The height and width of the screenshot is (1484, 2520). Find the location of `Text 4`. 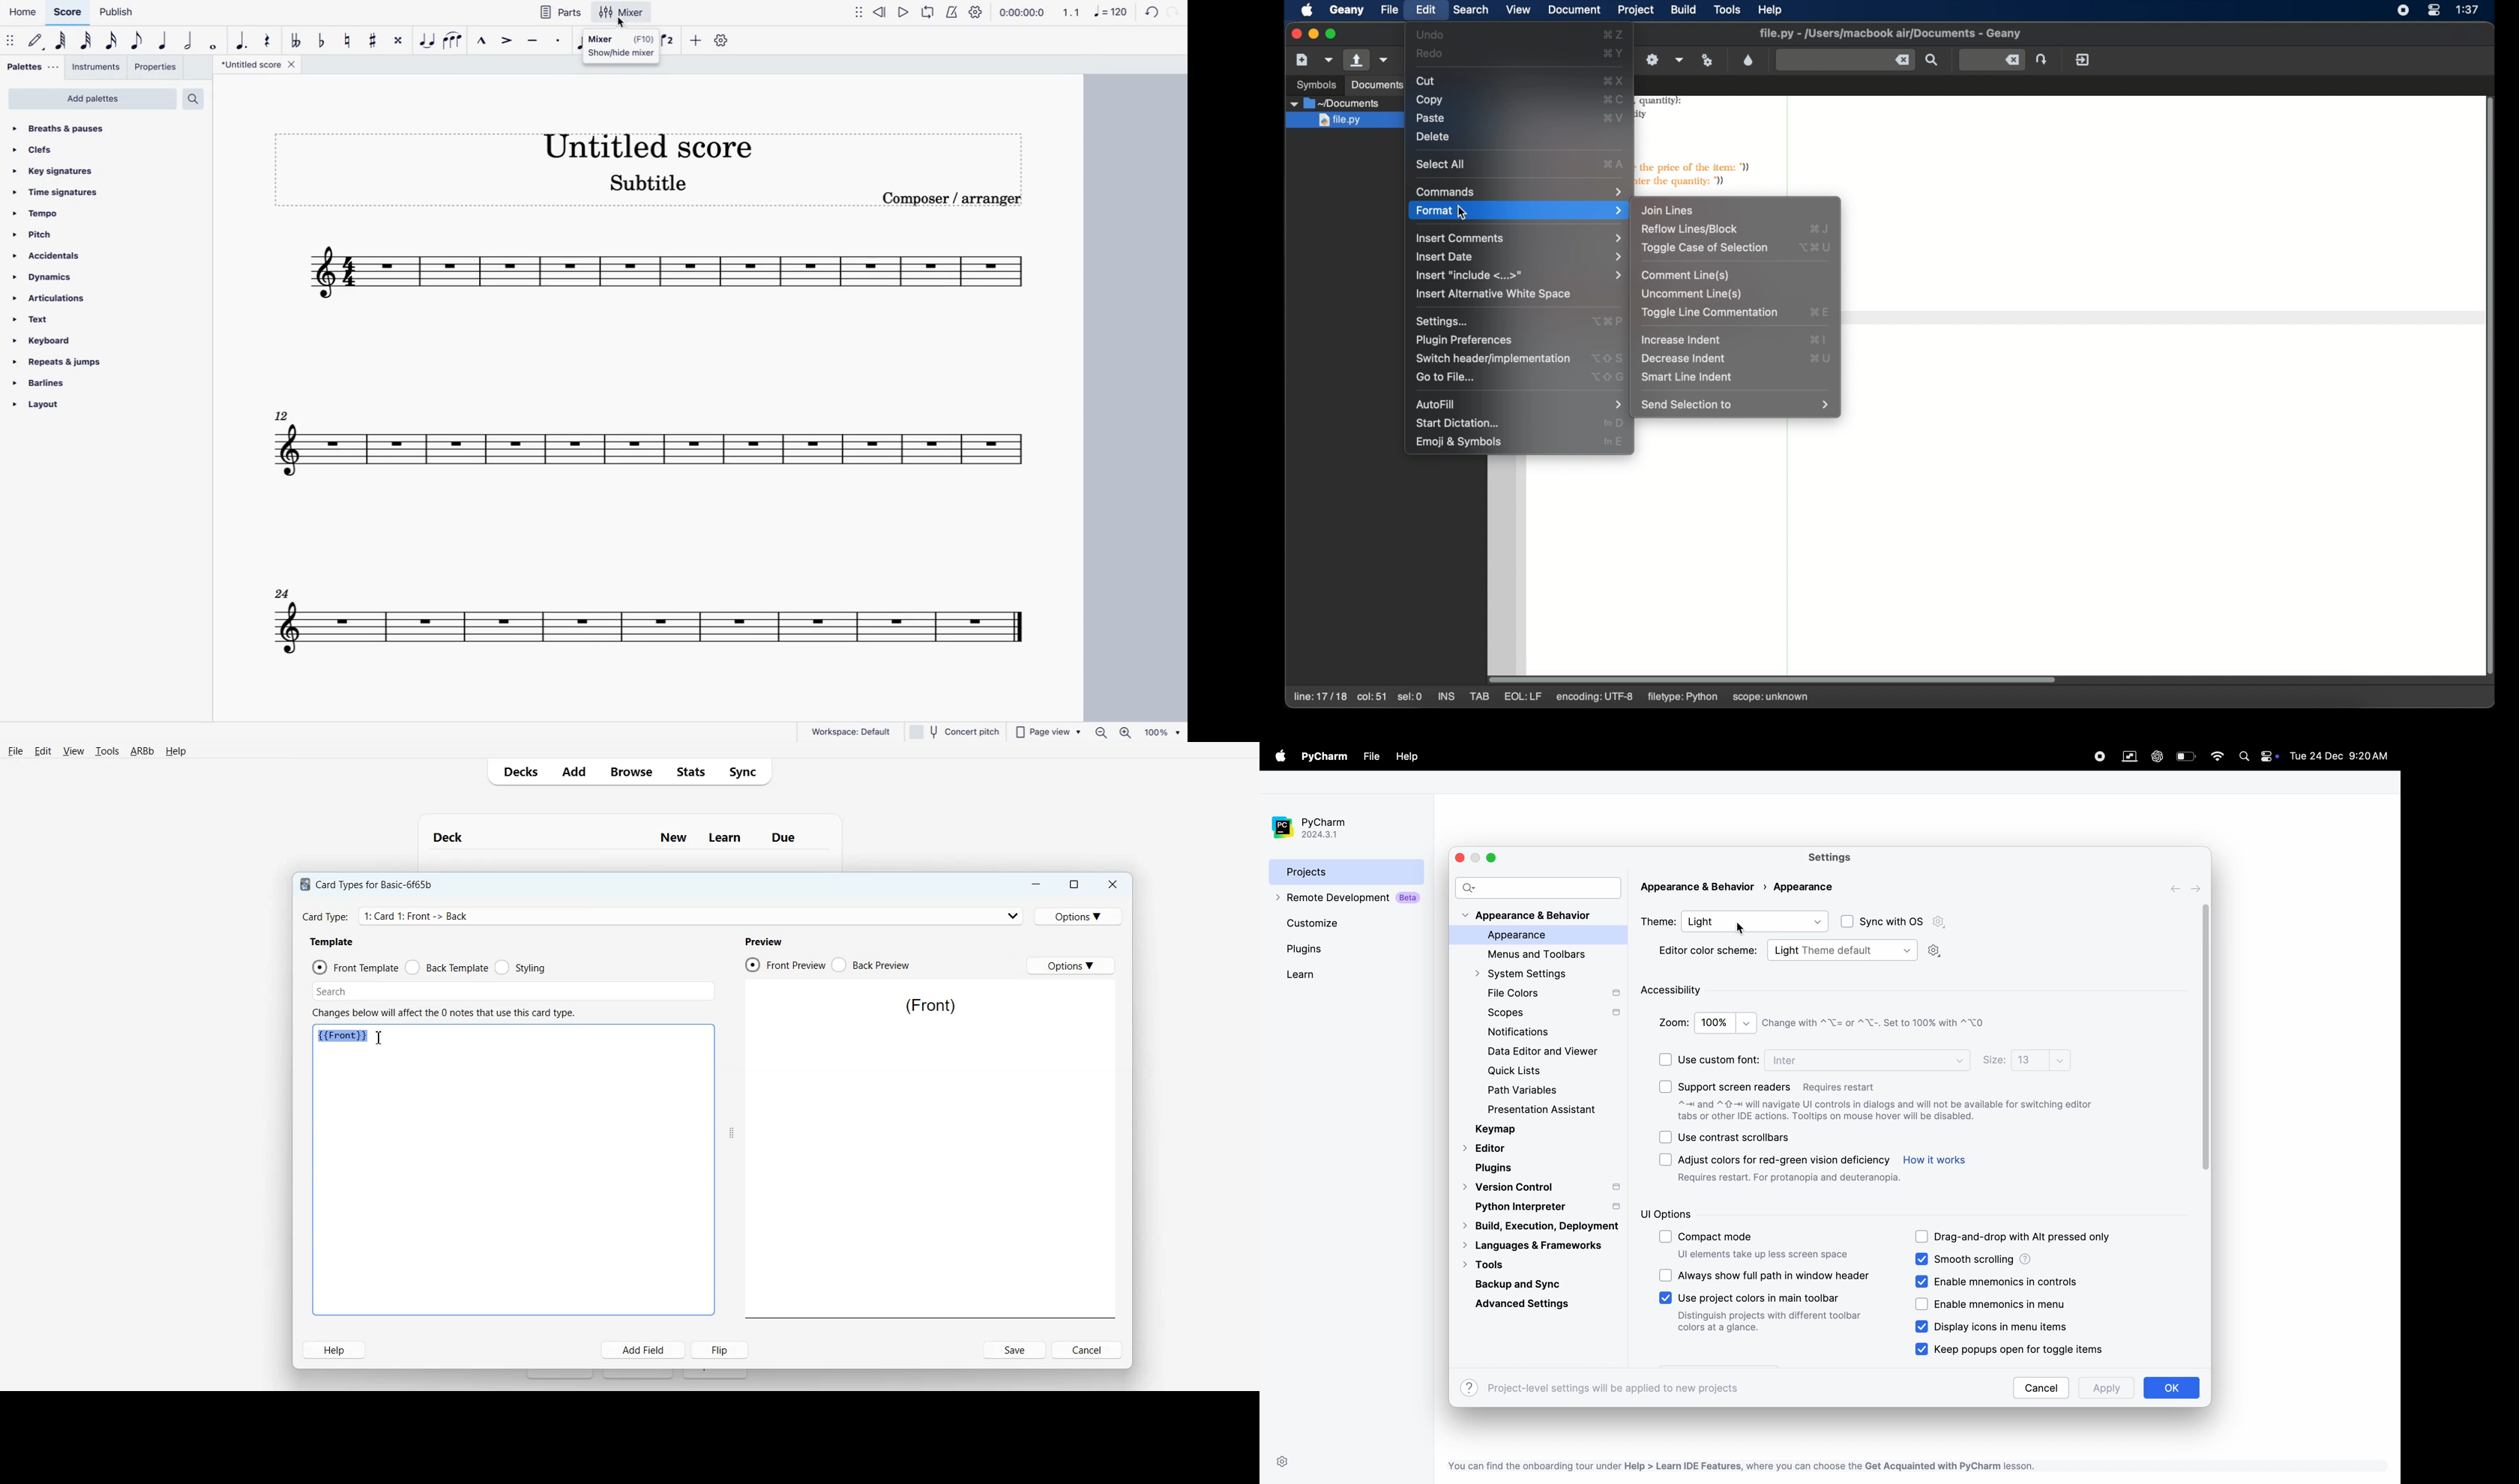

Text 4 is located at coordinates (766, 940).